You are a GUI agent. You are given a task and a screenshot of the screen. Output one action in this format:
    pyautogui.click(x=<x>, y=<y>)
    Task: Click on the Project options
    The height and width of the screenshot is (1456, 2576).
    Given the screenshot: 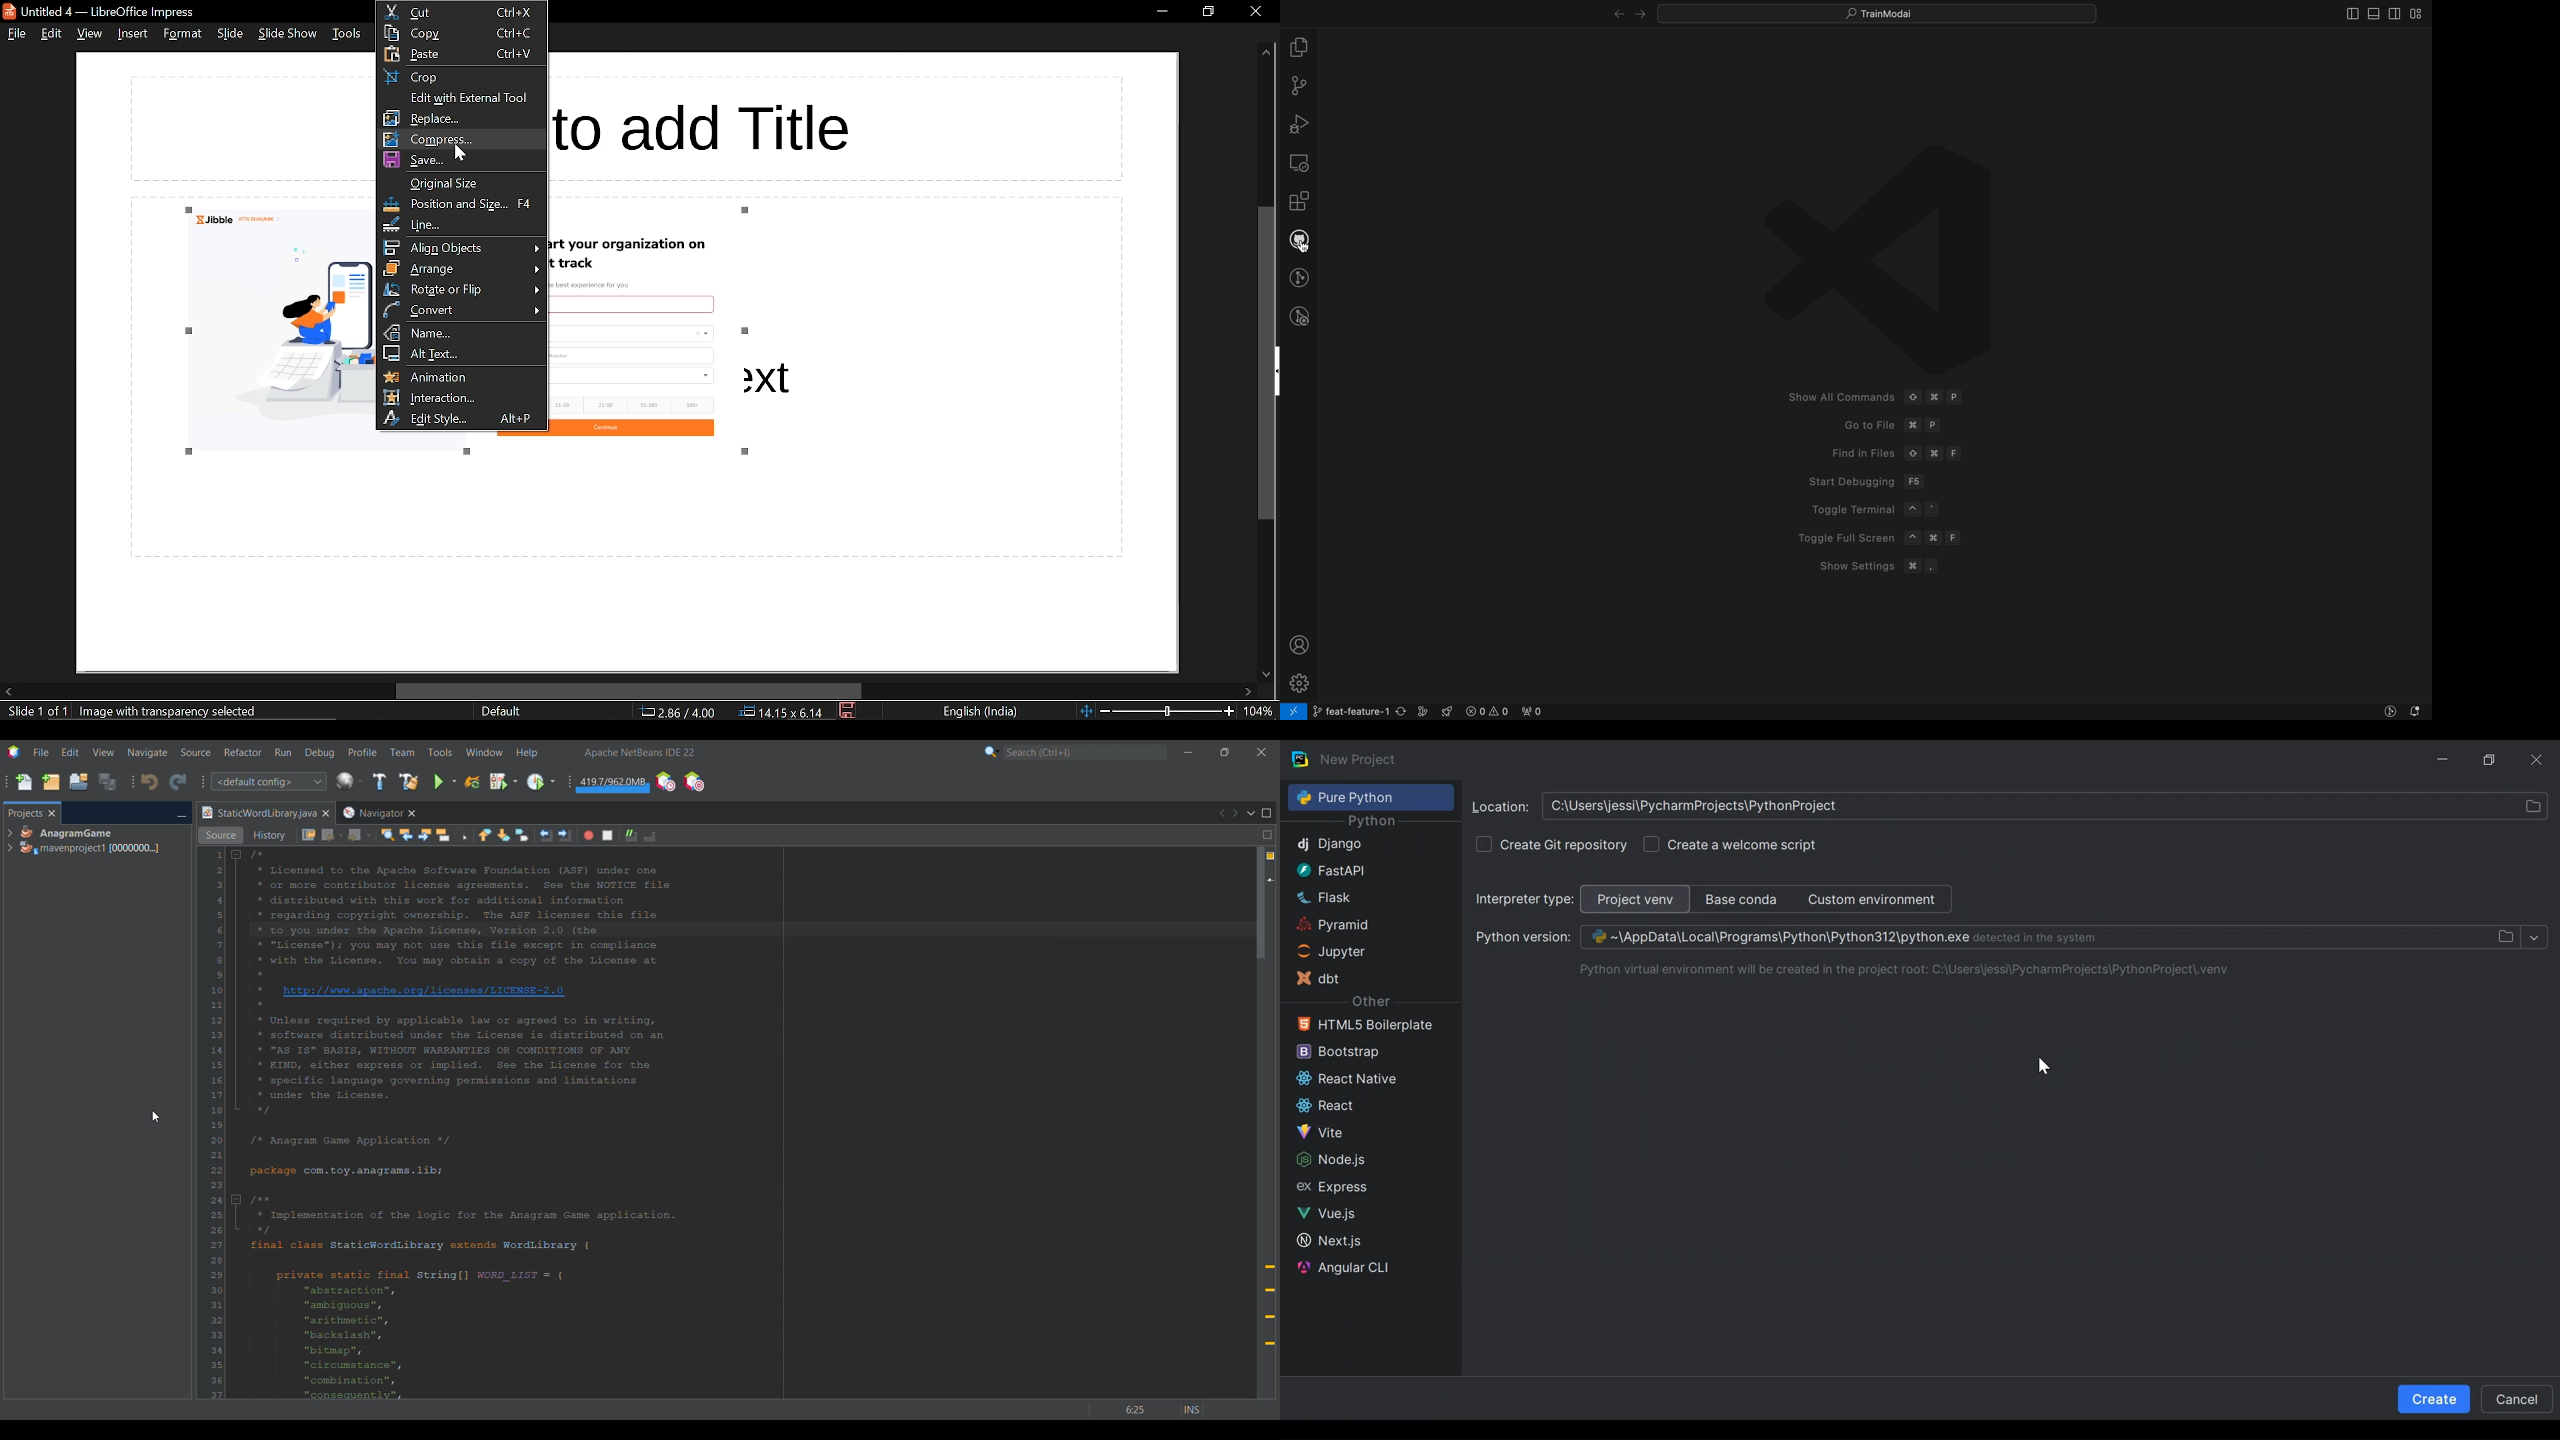 What is the action you would take?
    pyautogui.click(x=91, y=840)
    